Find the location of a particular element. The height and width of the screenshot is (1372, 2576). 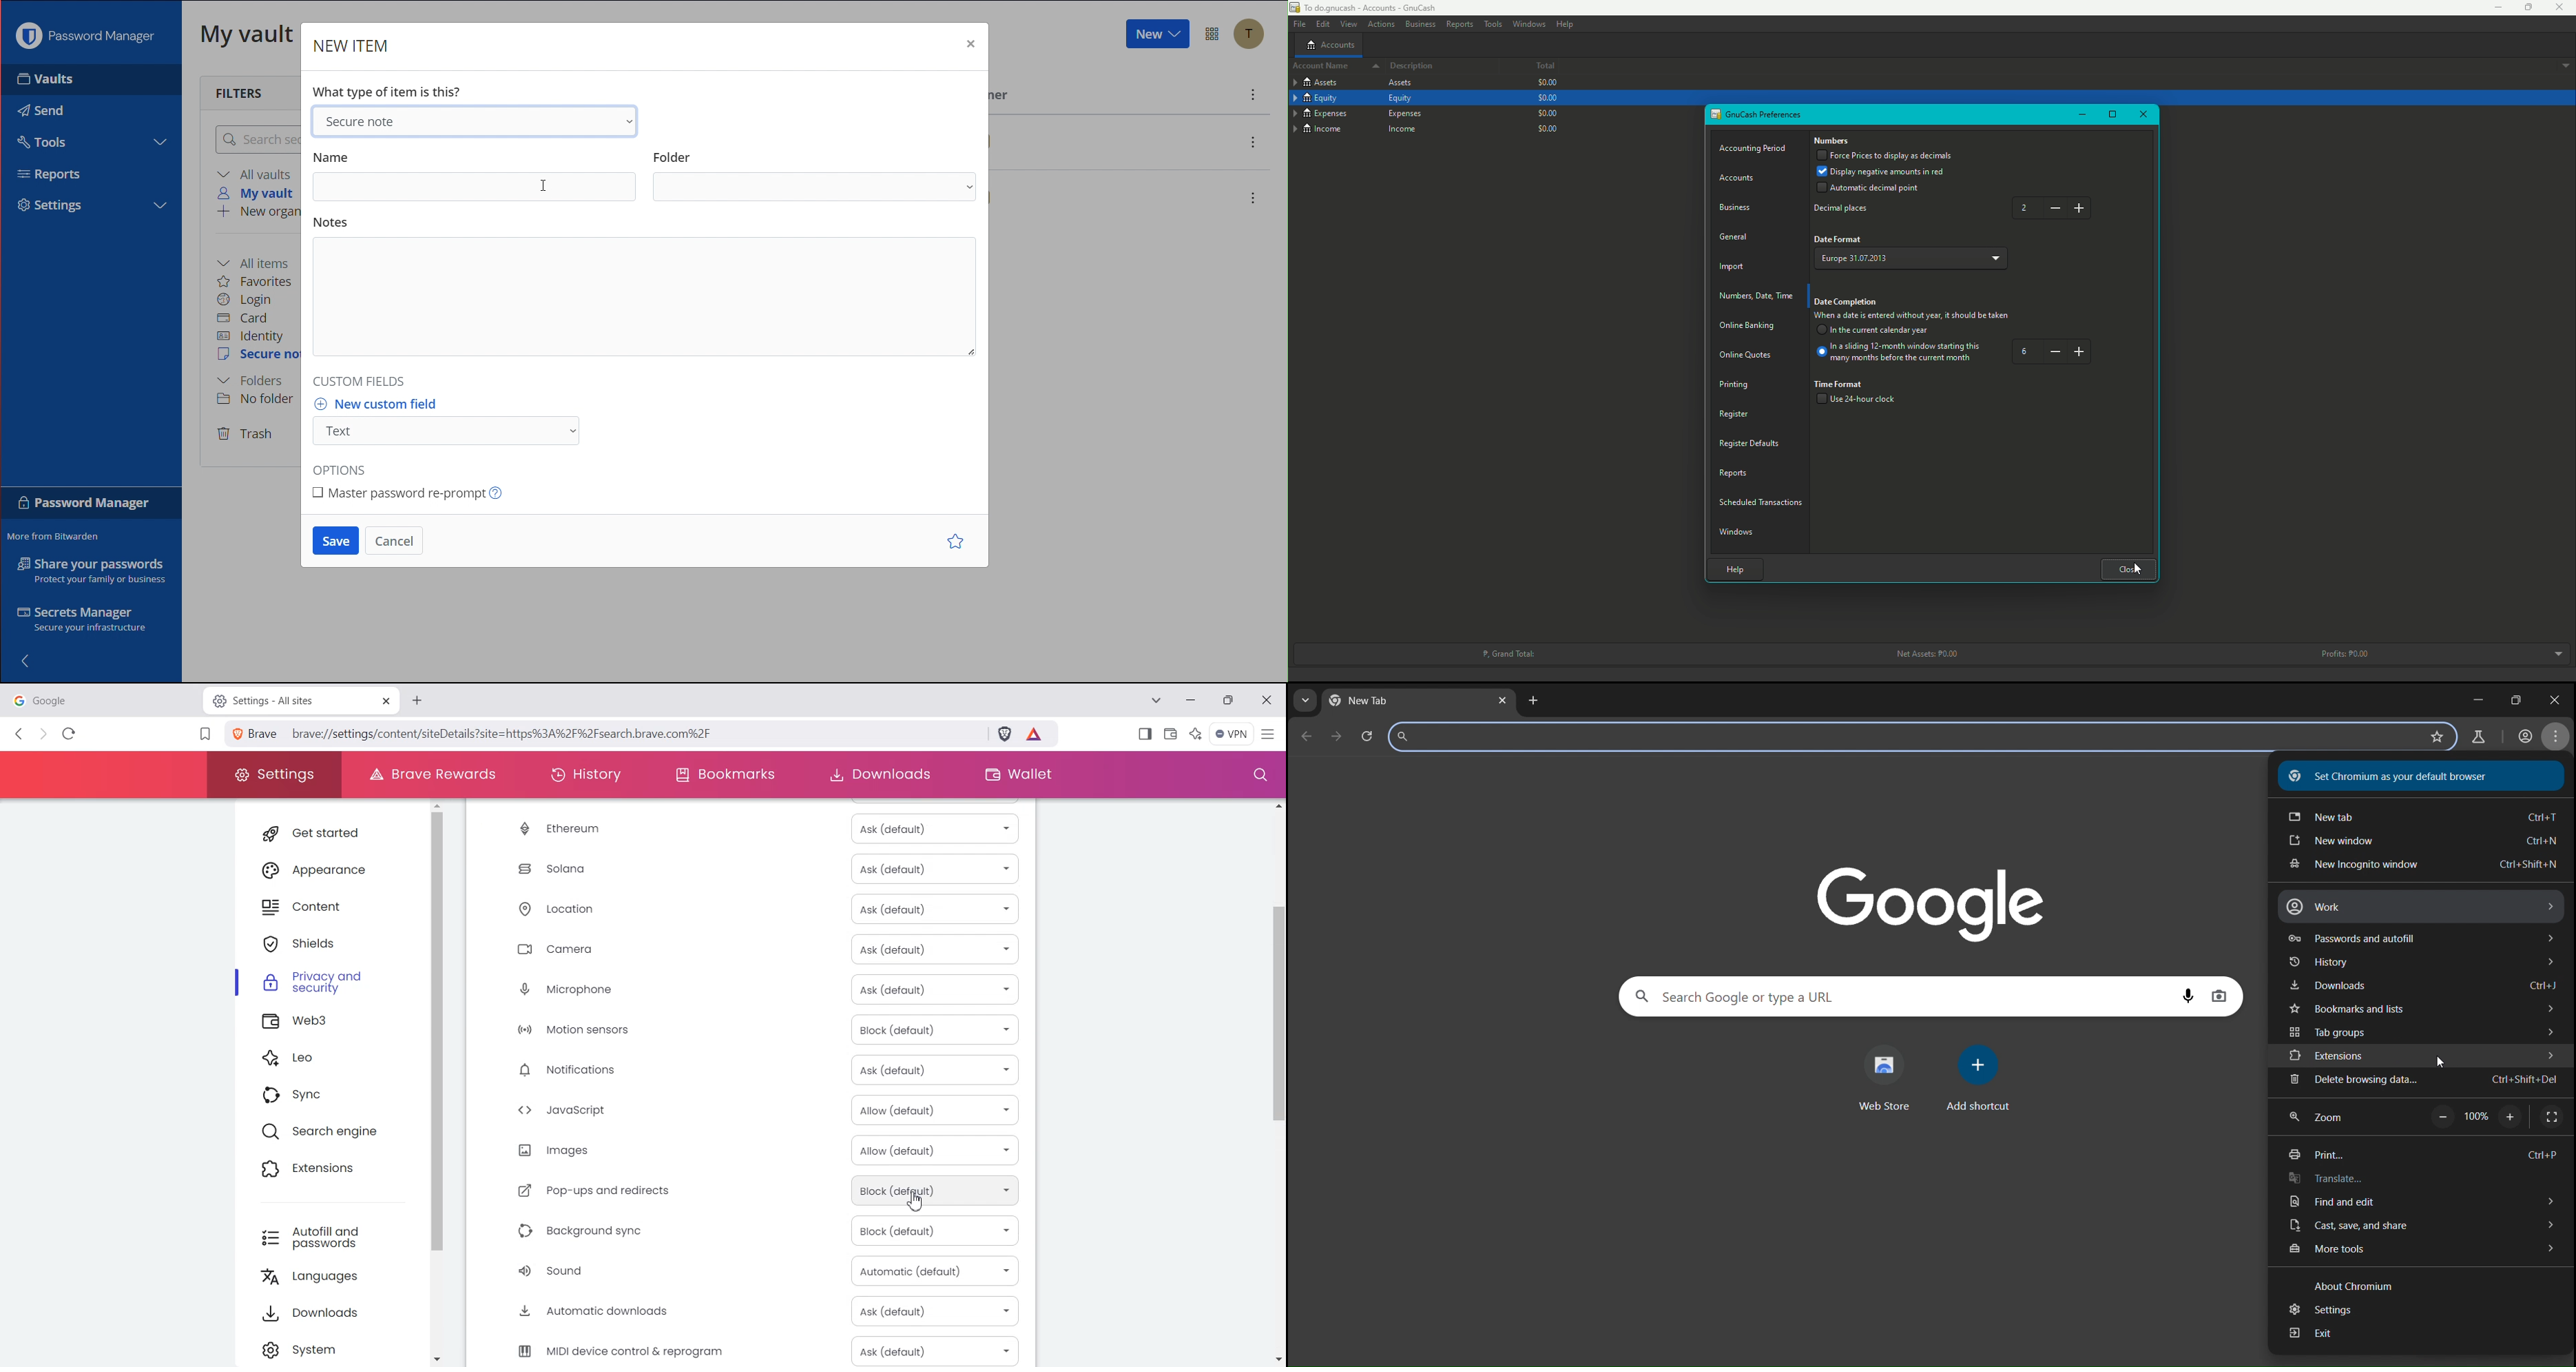

new incognito window is located at coordinates (2422, 864).